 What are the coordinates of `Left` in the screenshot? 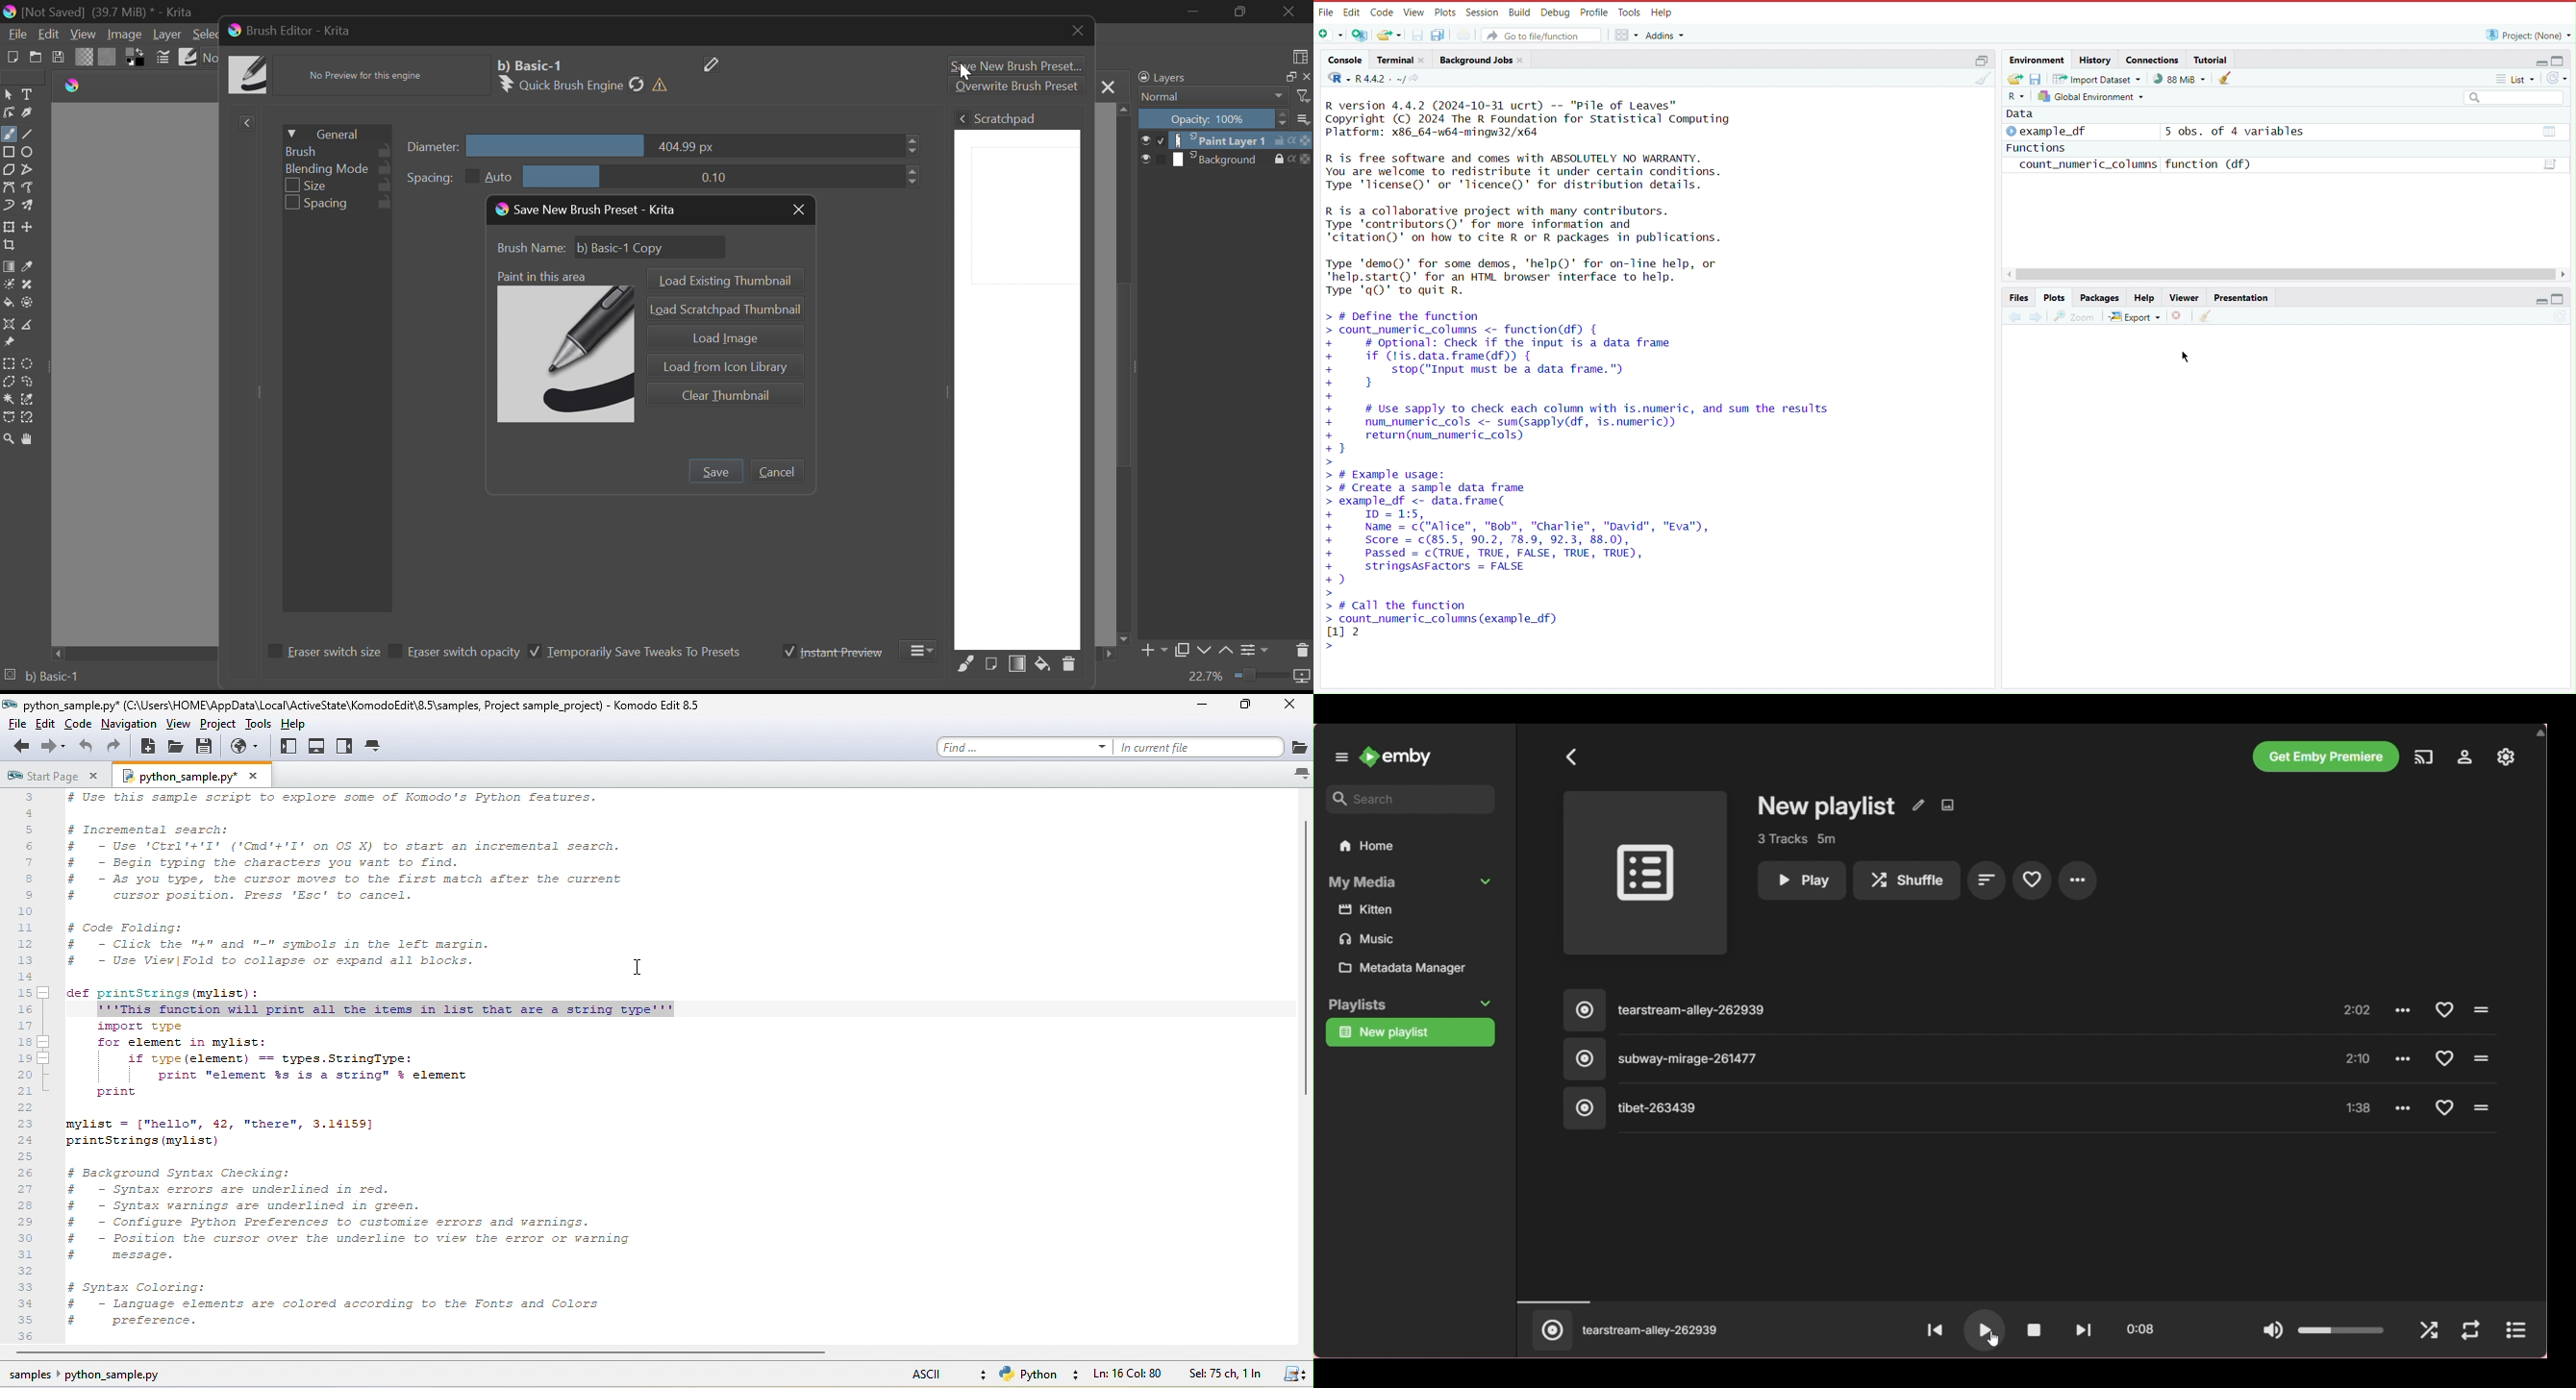 It's located at (2012, 274).